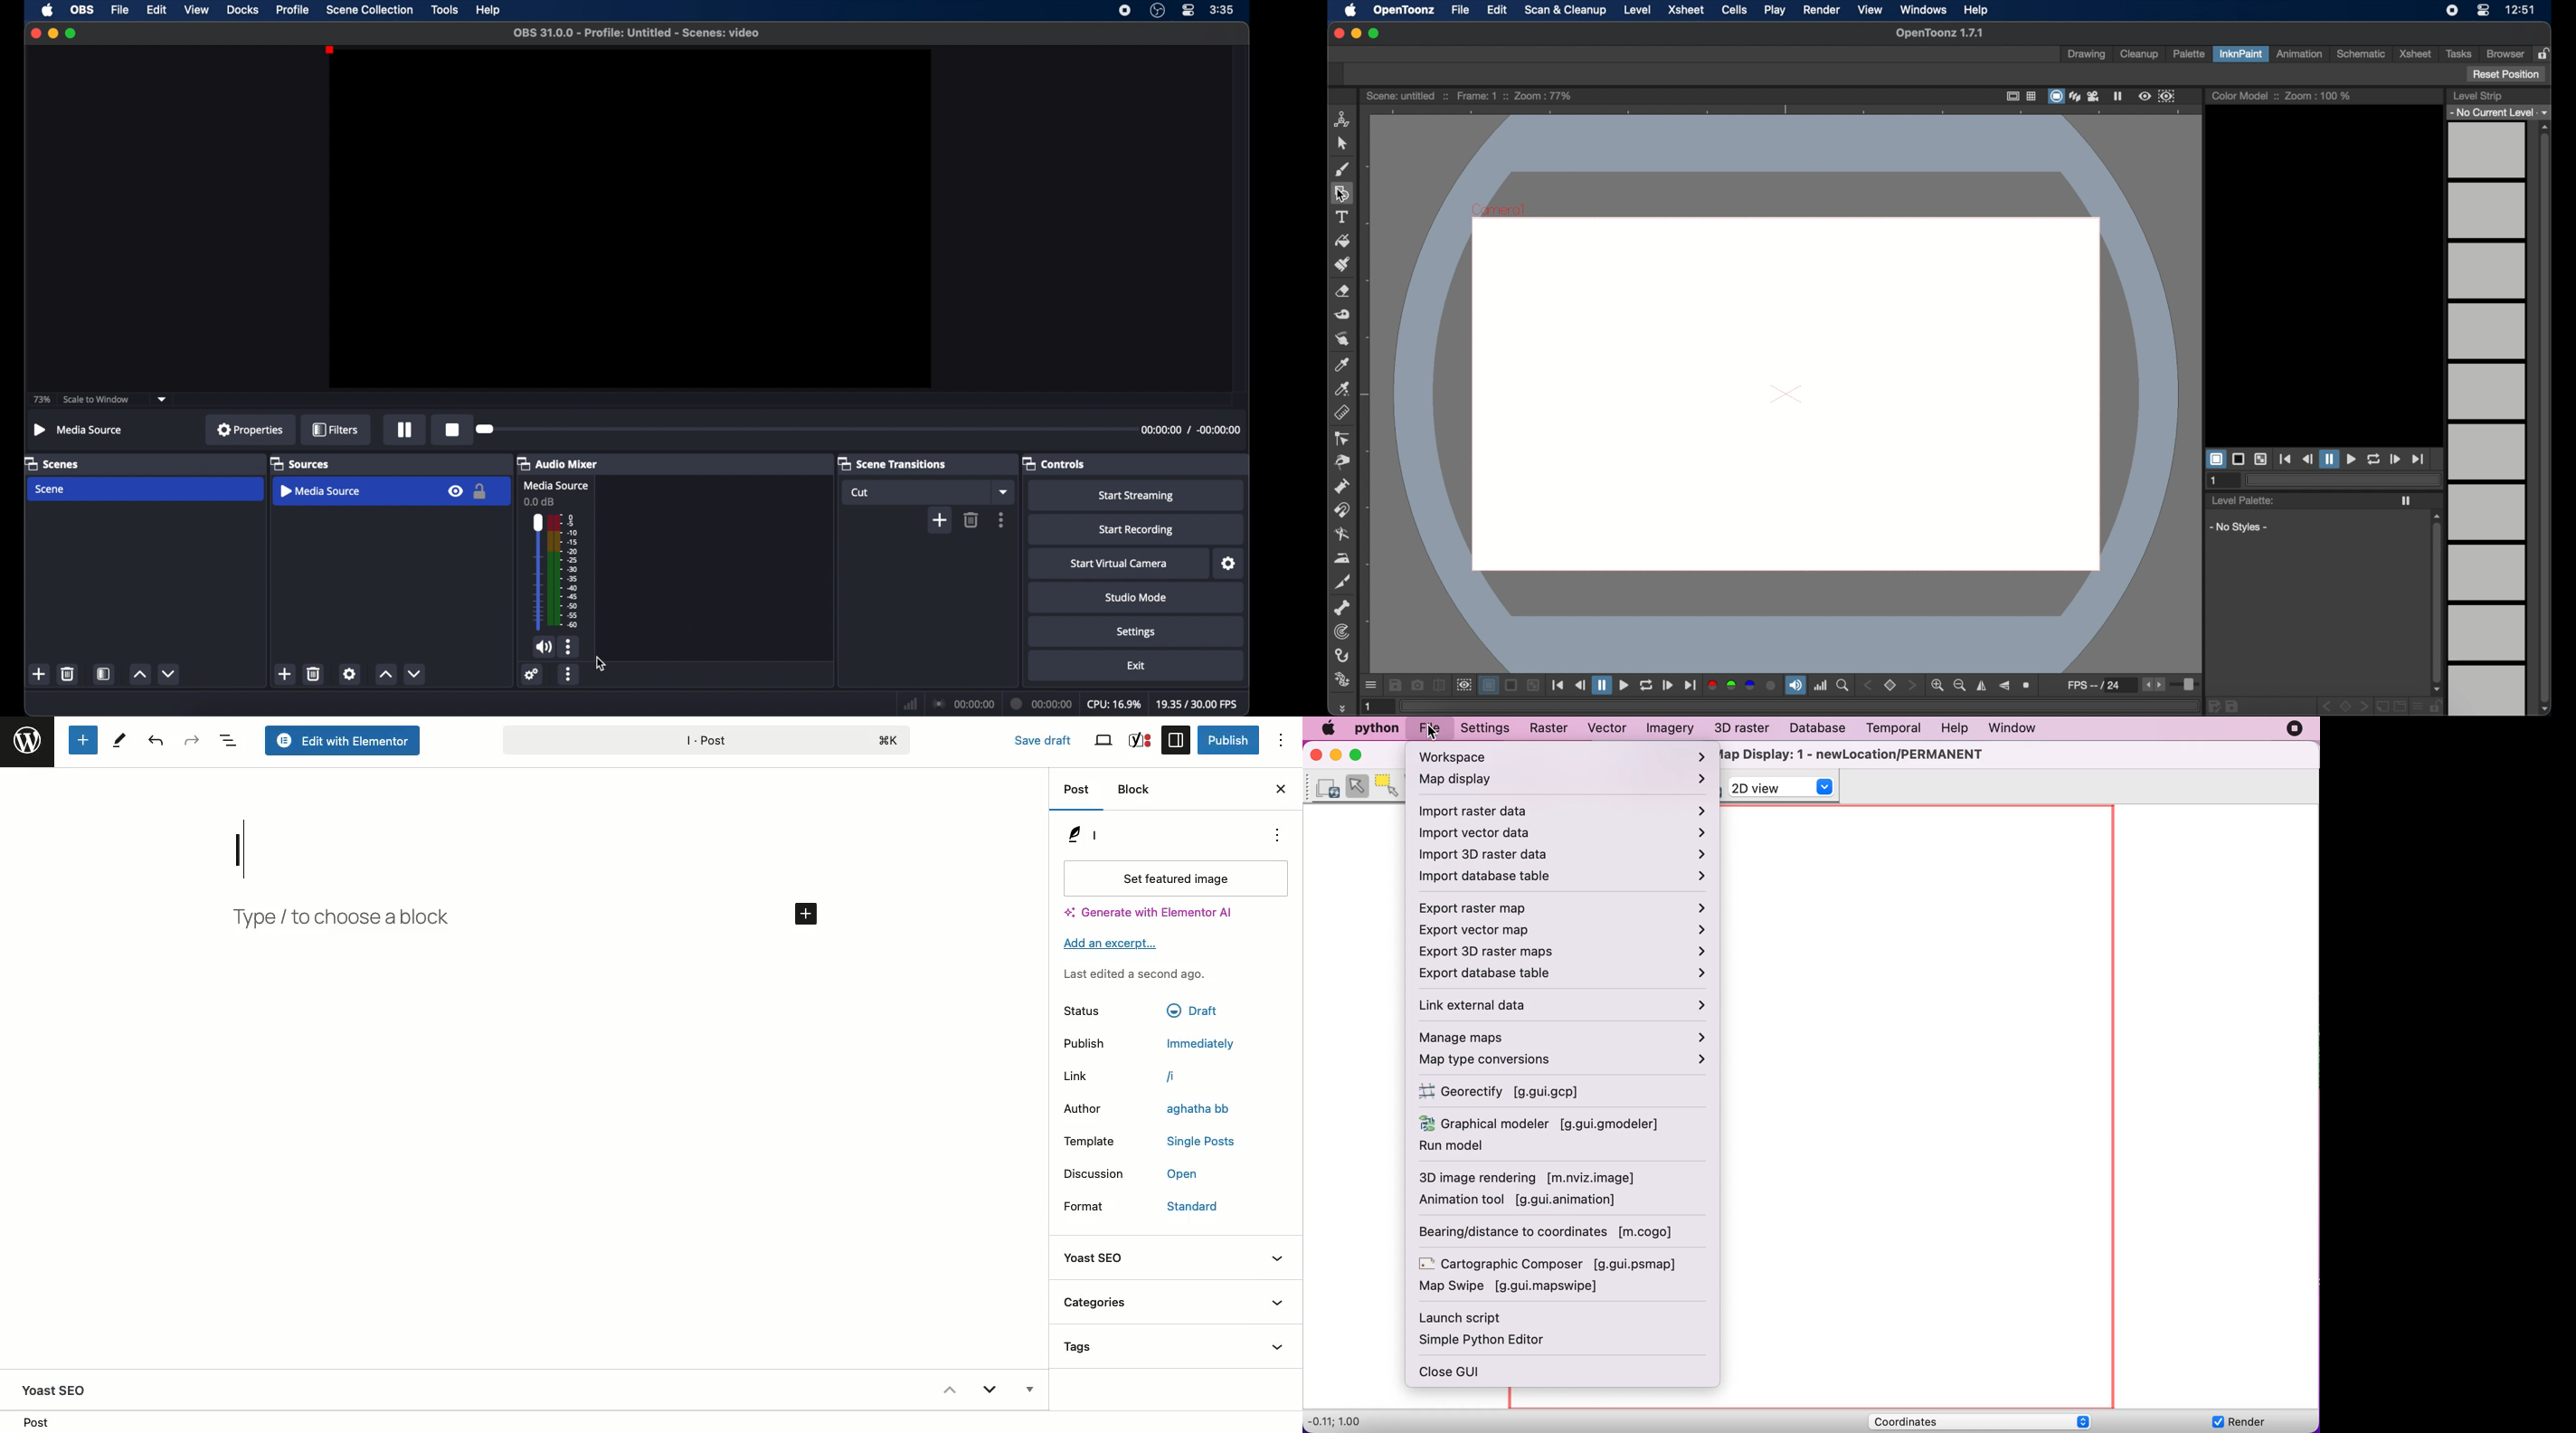 This screenshot has width=2576, height=1456. I want to click on Scene, so click(51, 489).